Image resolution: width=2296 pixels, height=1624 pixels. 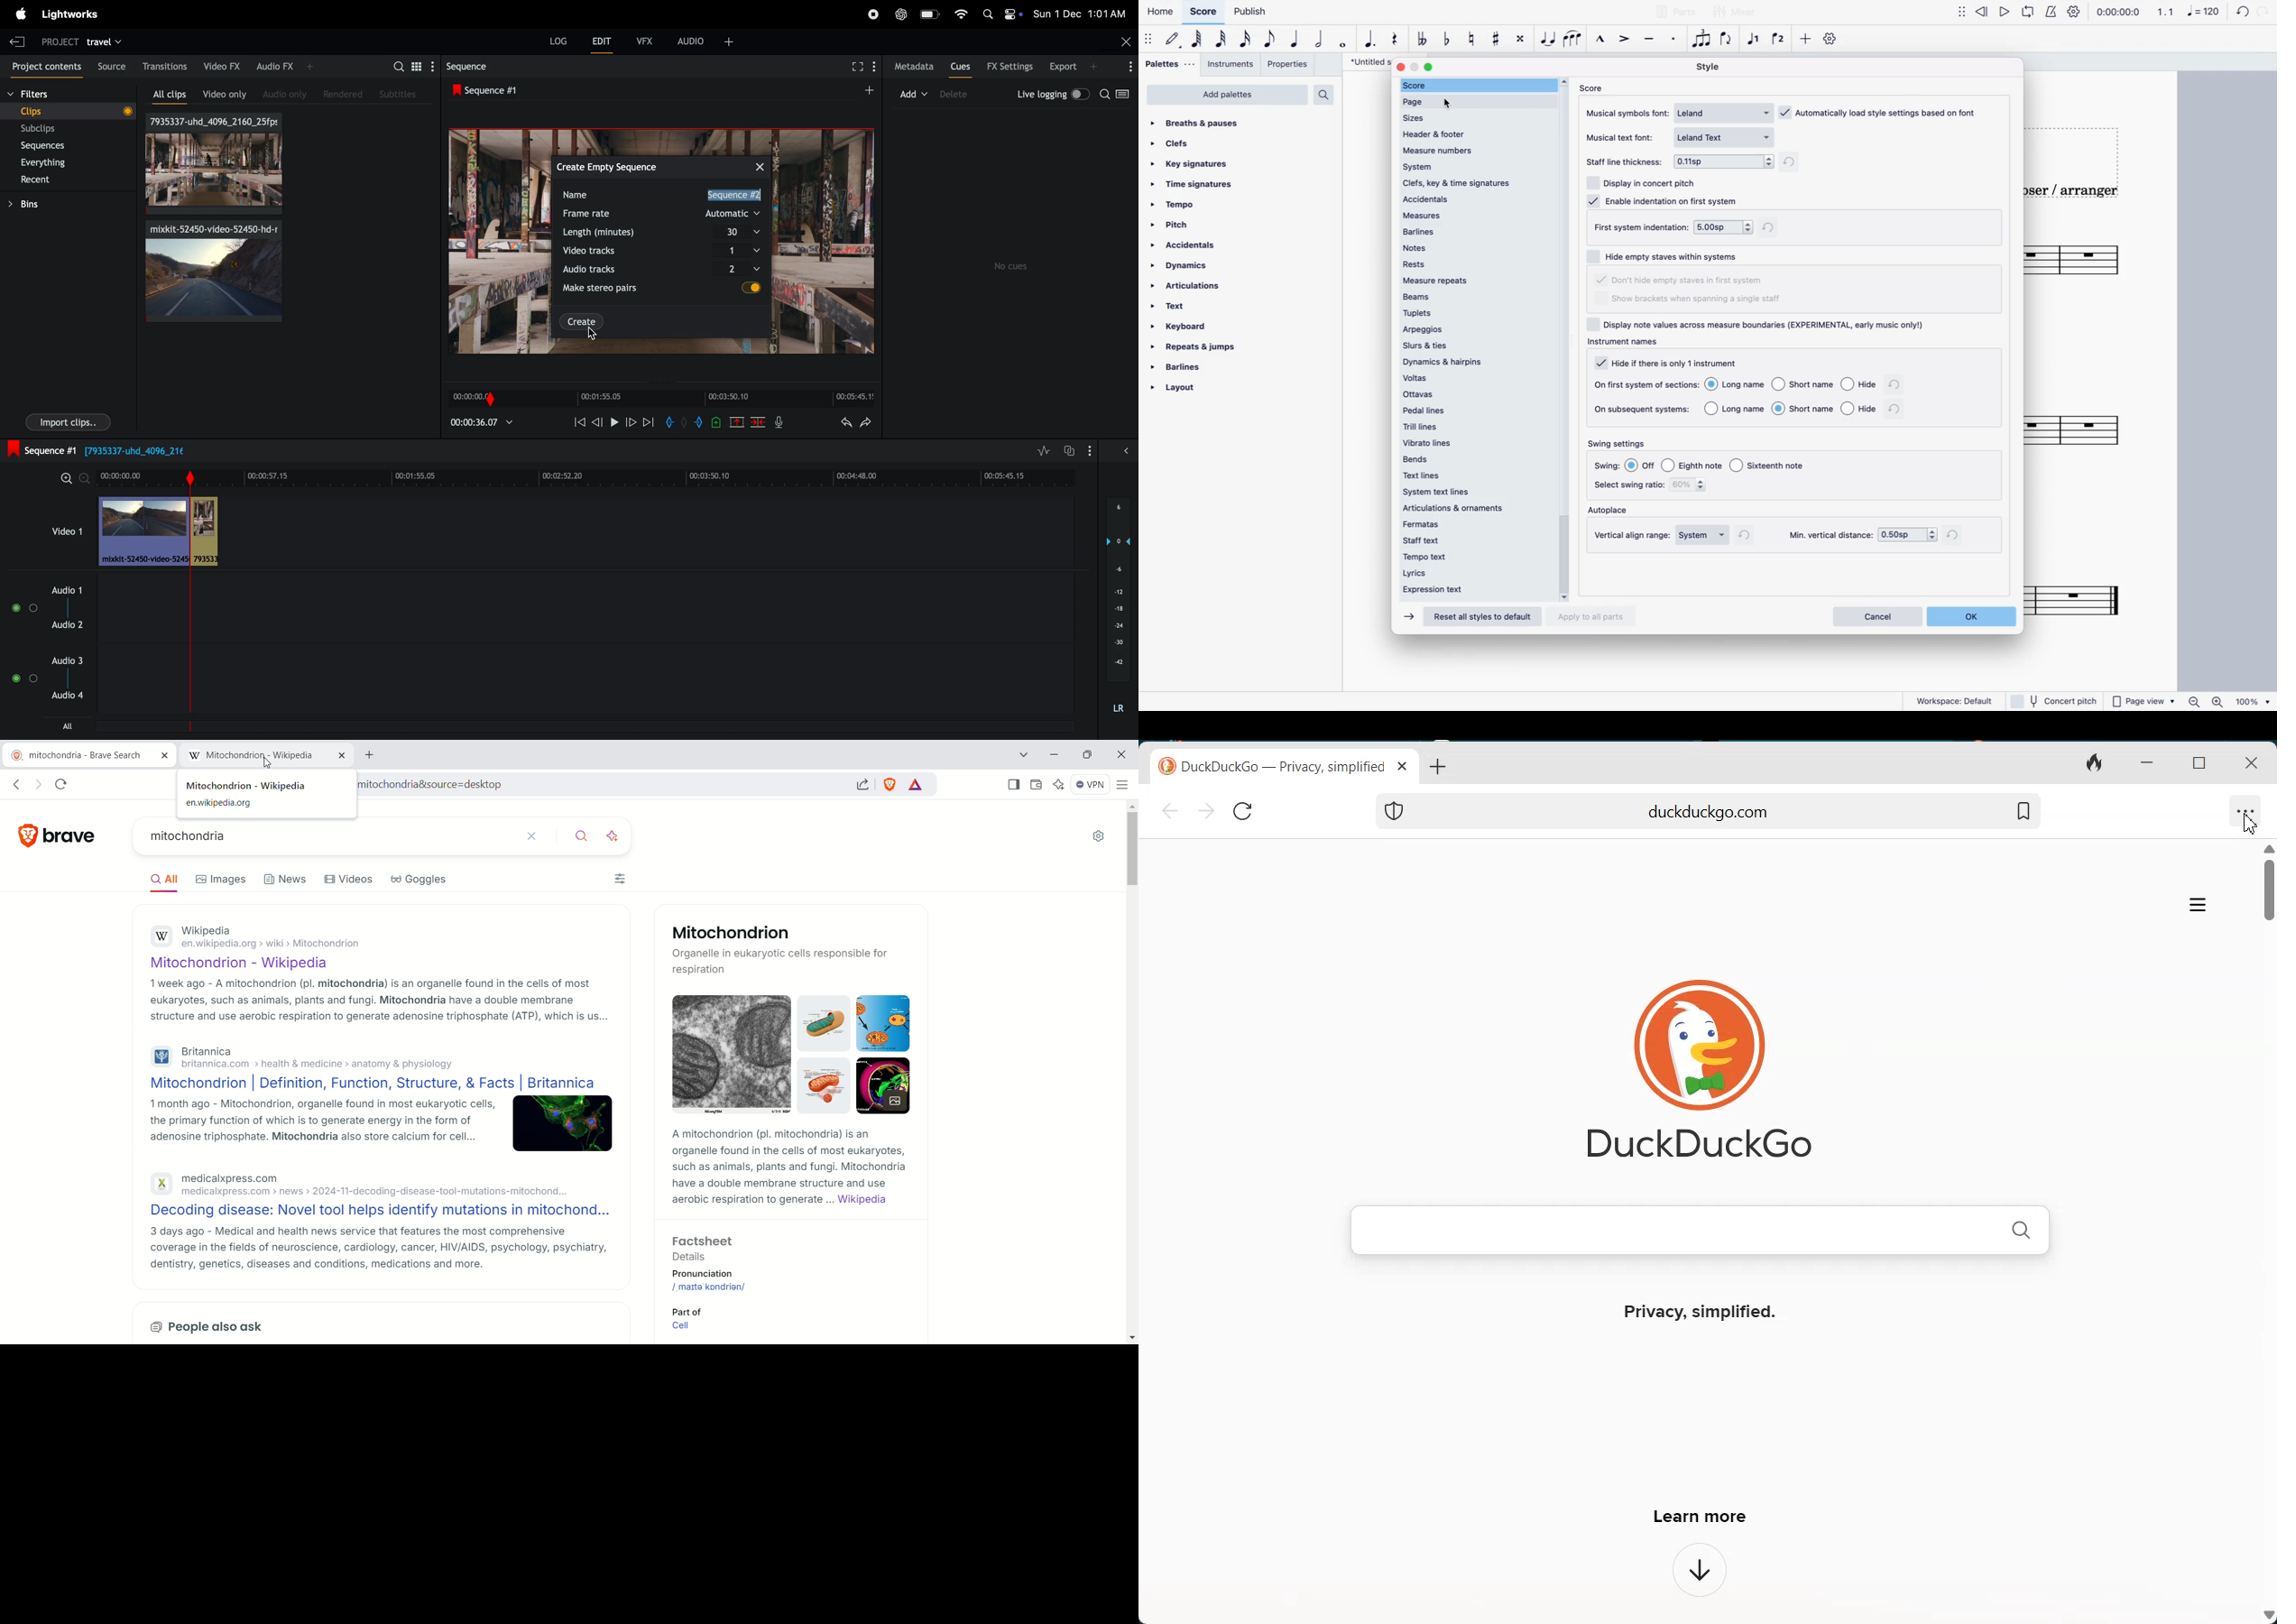 I want to click on rest, so click(x=1394, y=40).